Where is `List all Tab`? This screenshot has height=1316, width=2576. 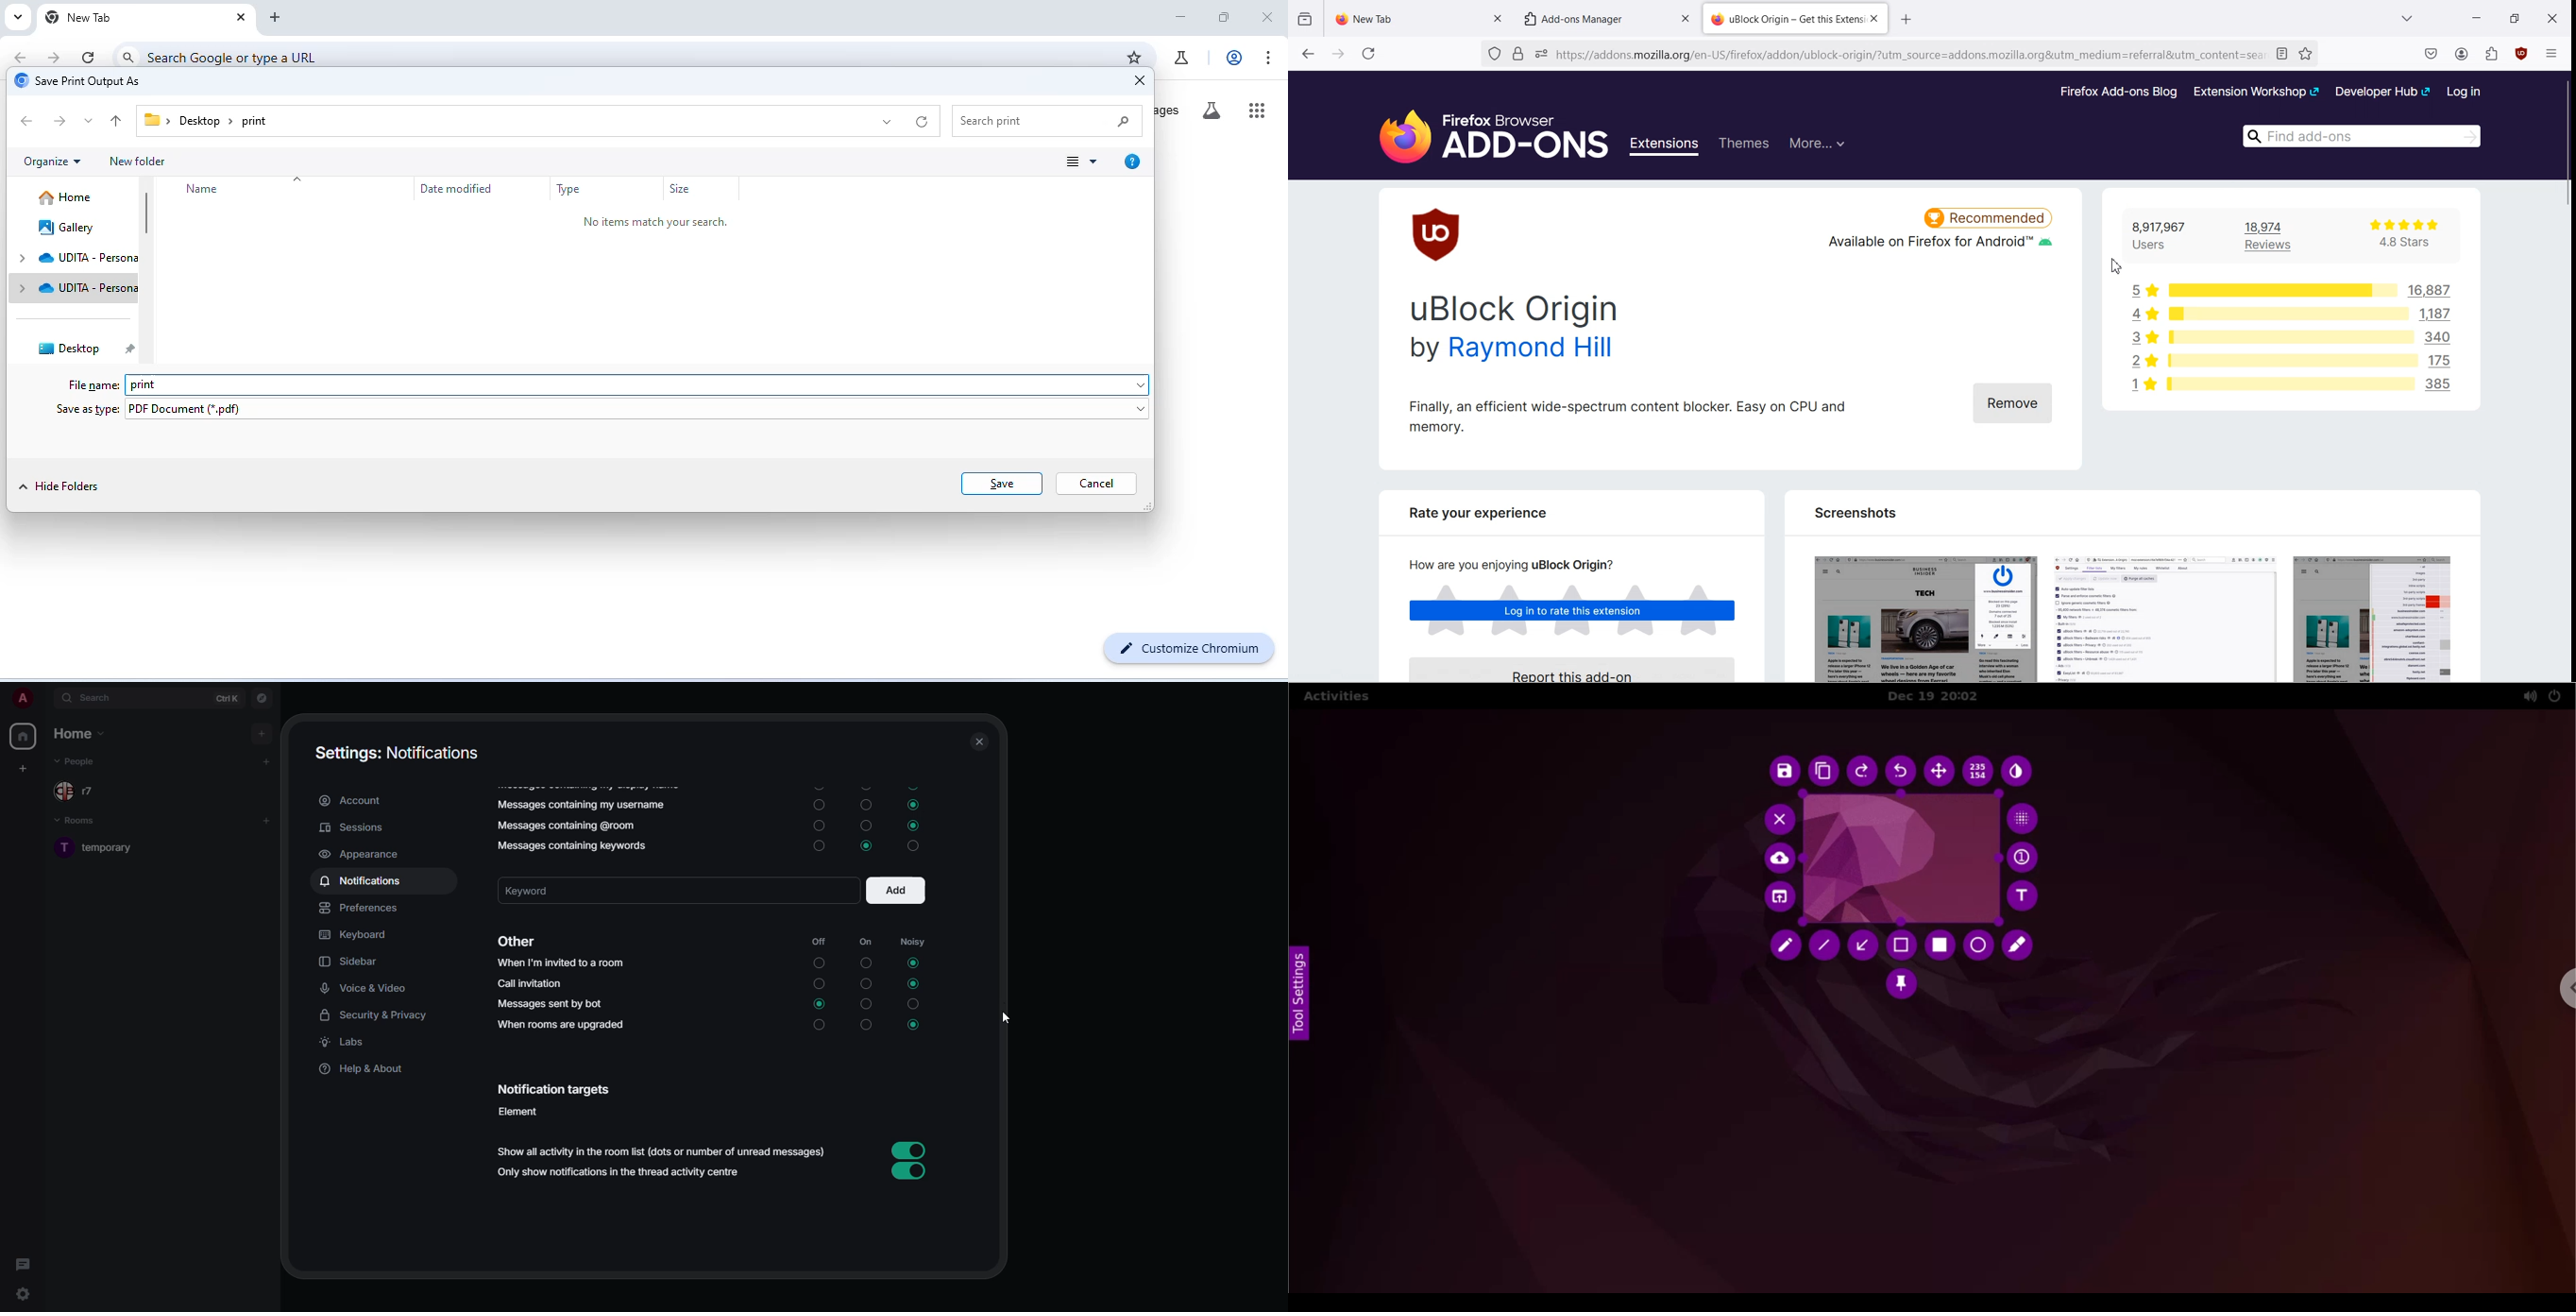 List all Tab is located at coordinates (2406, 18).